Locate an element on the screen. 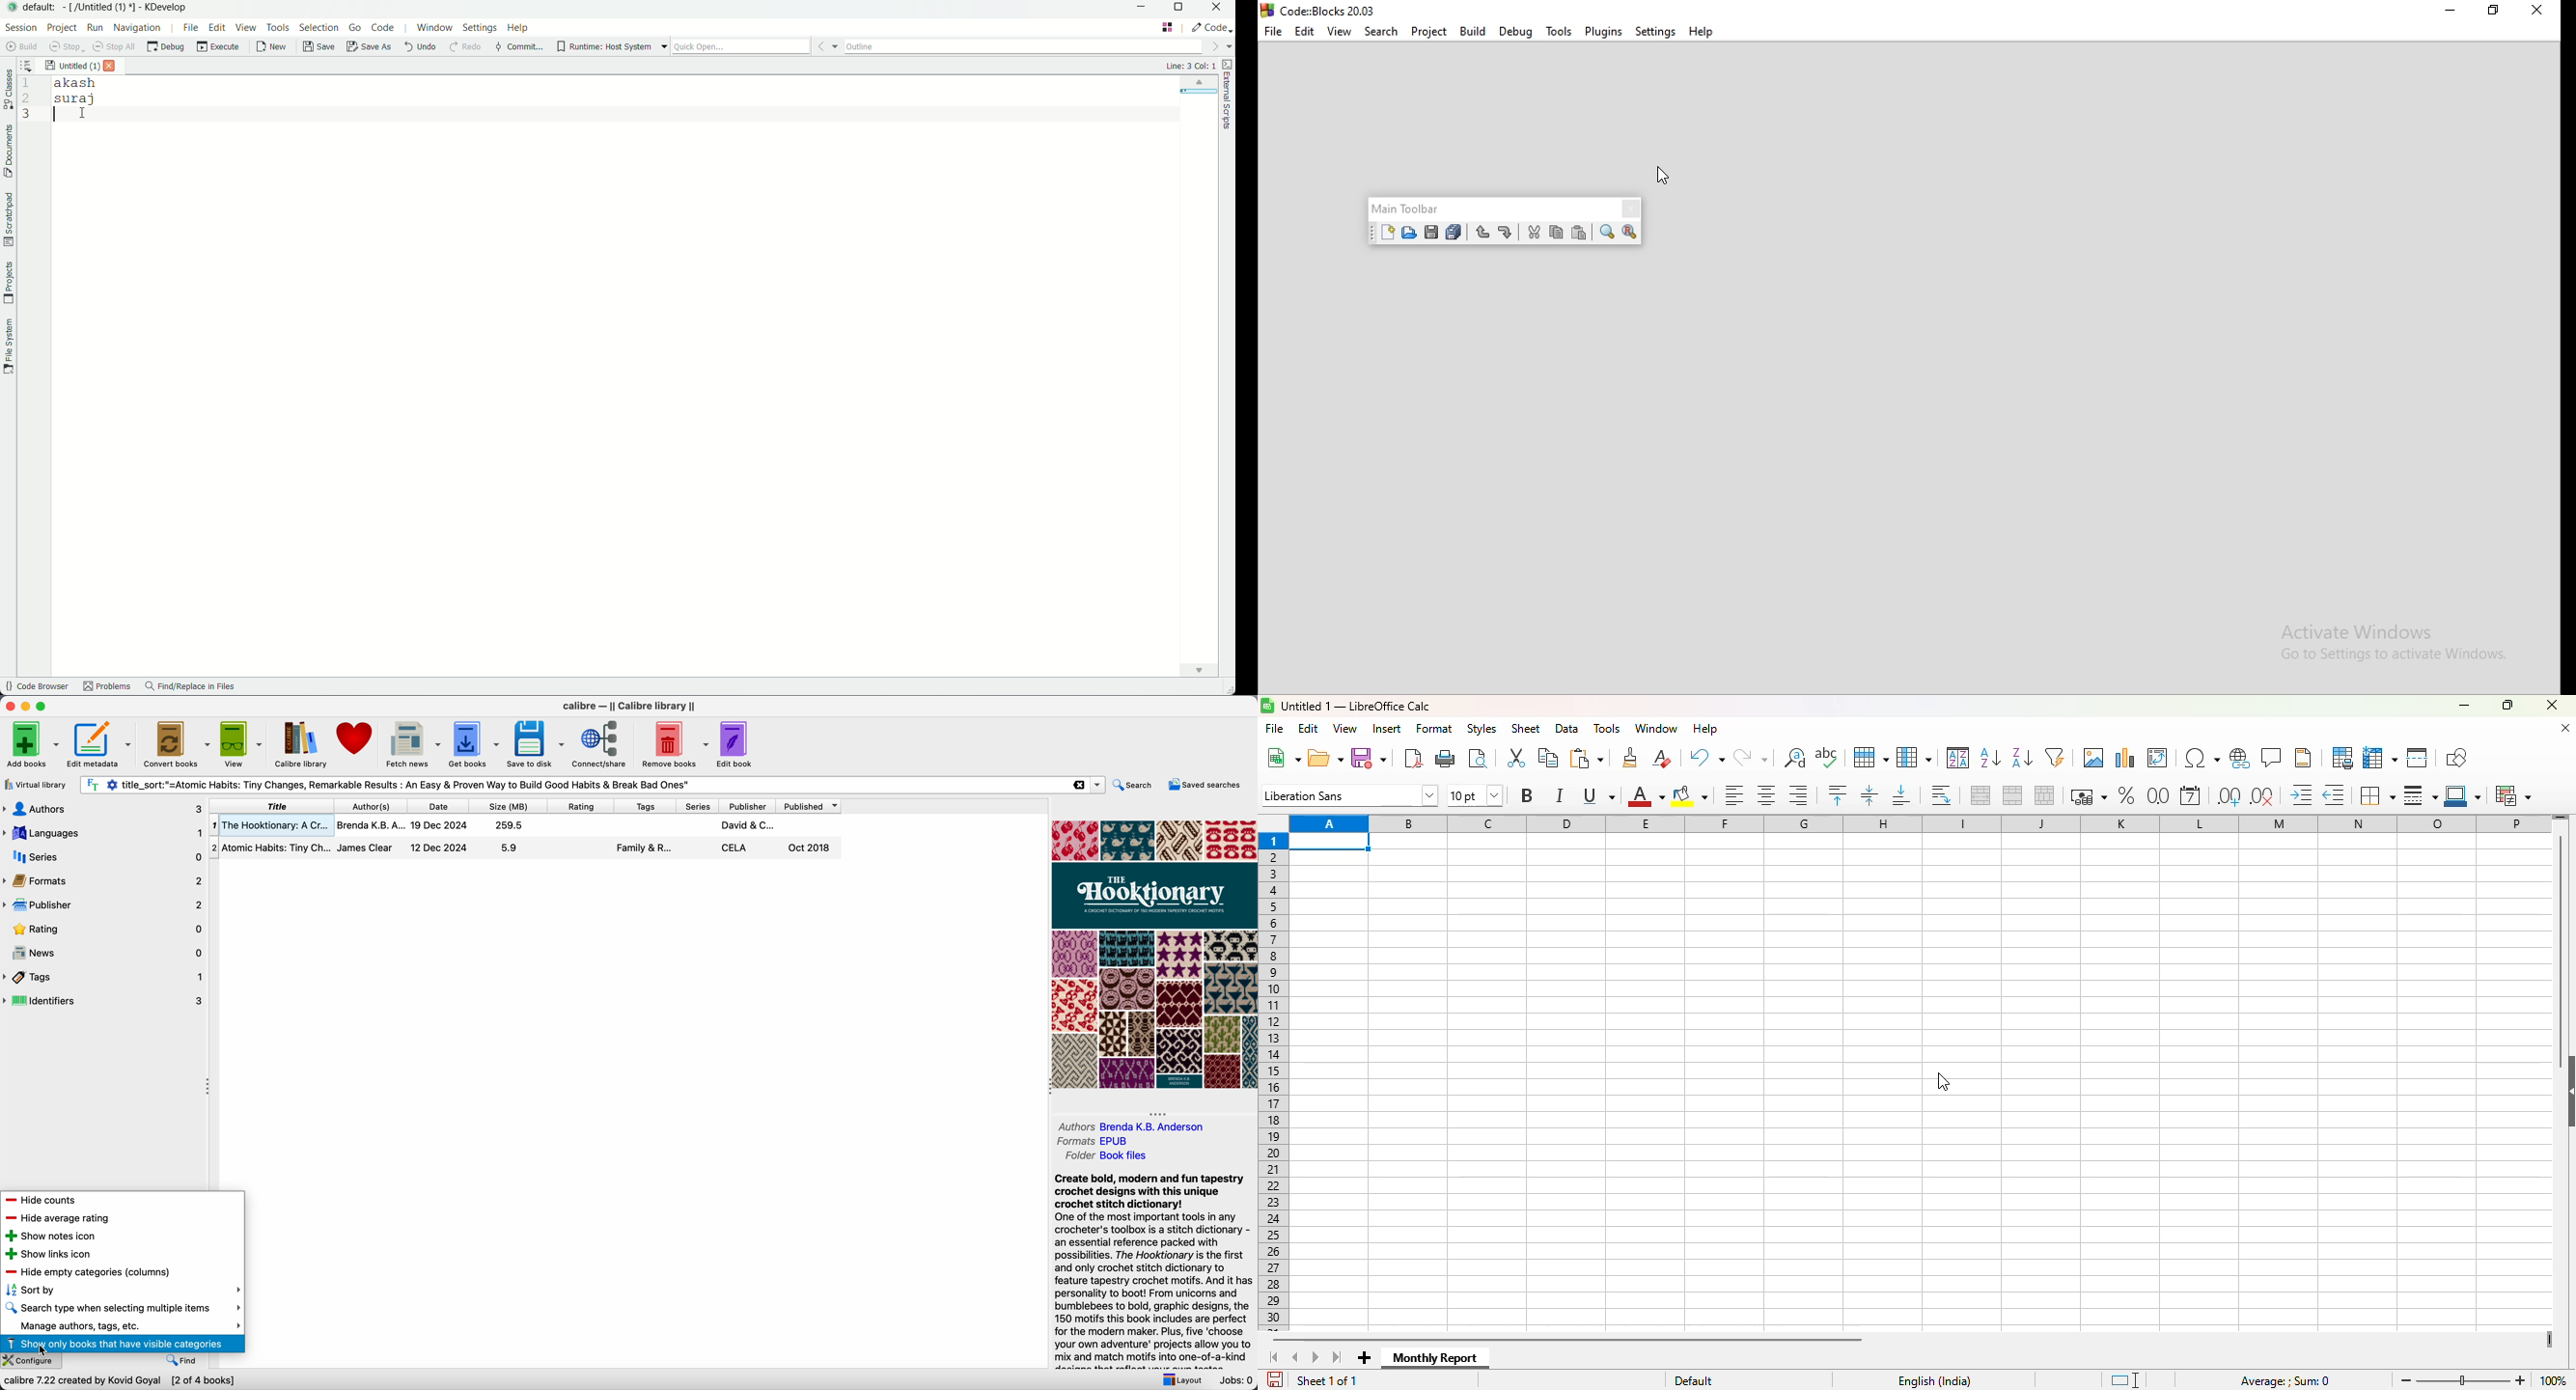 This screenshot has height=1400, width=2576. logo is located at coordinates (1267, 11).